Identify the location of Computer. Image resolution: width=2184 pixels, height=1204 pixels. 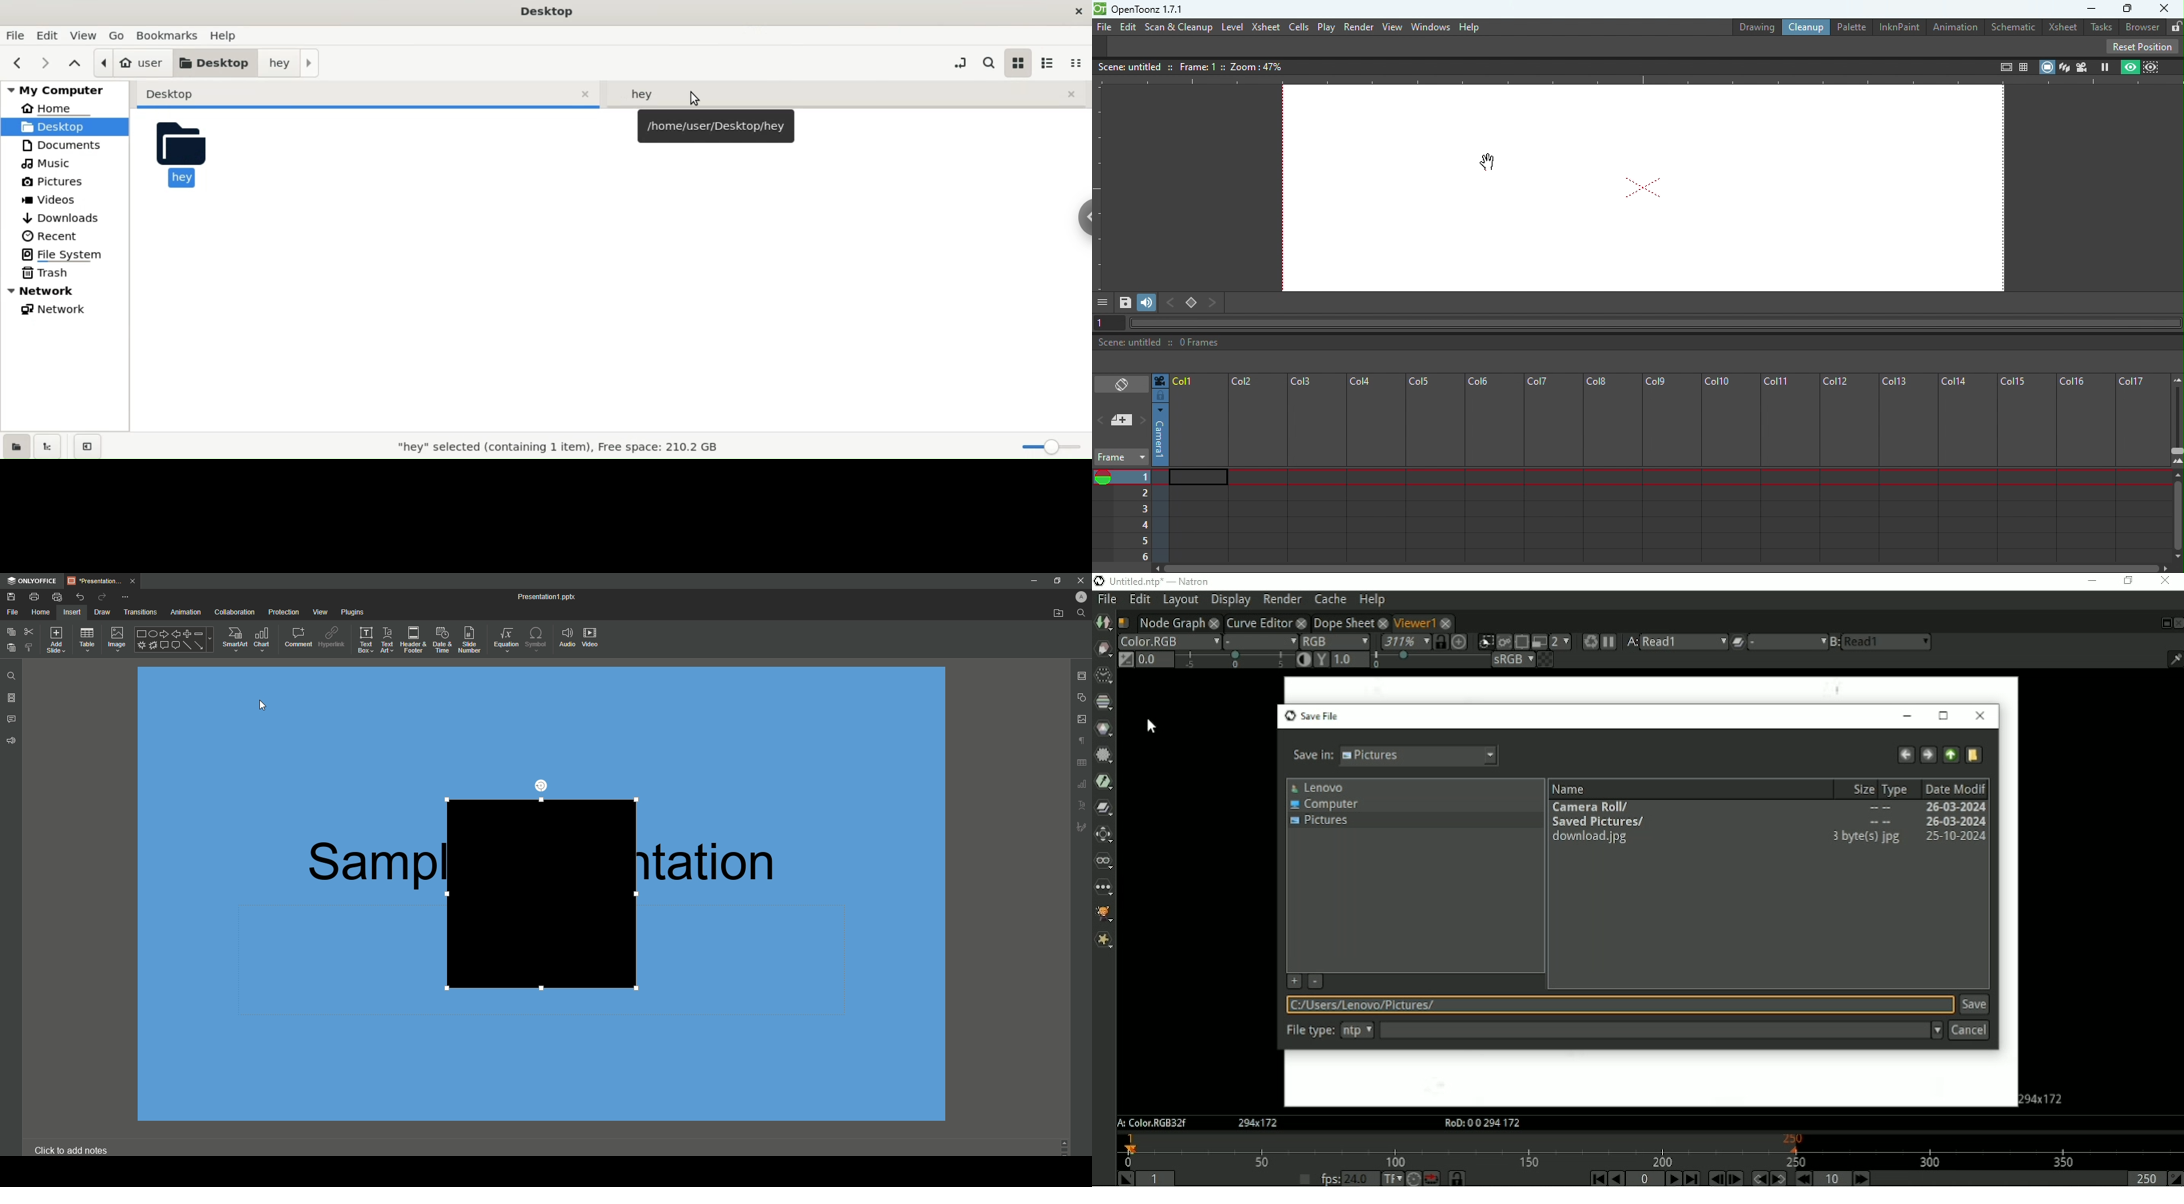
(1325, 805).